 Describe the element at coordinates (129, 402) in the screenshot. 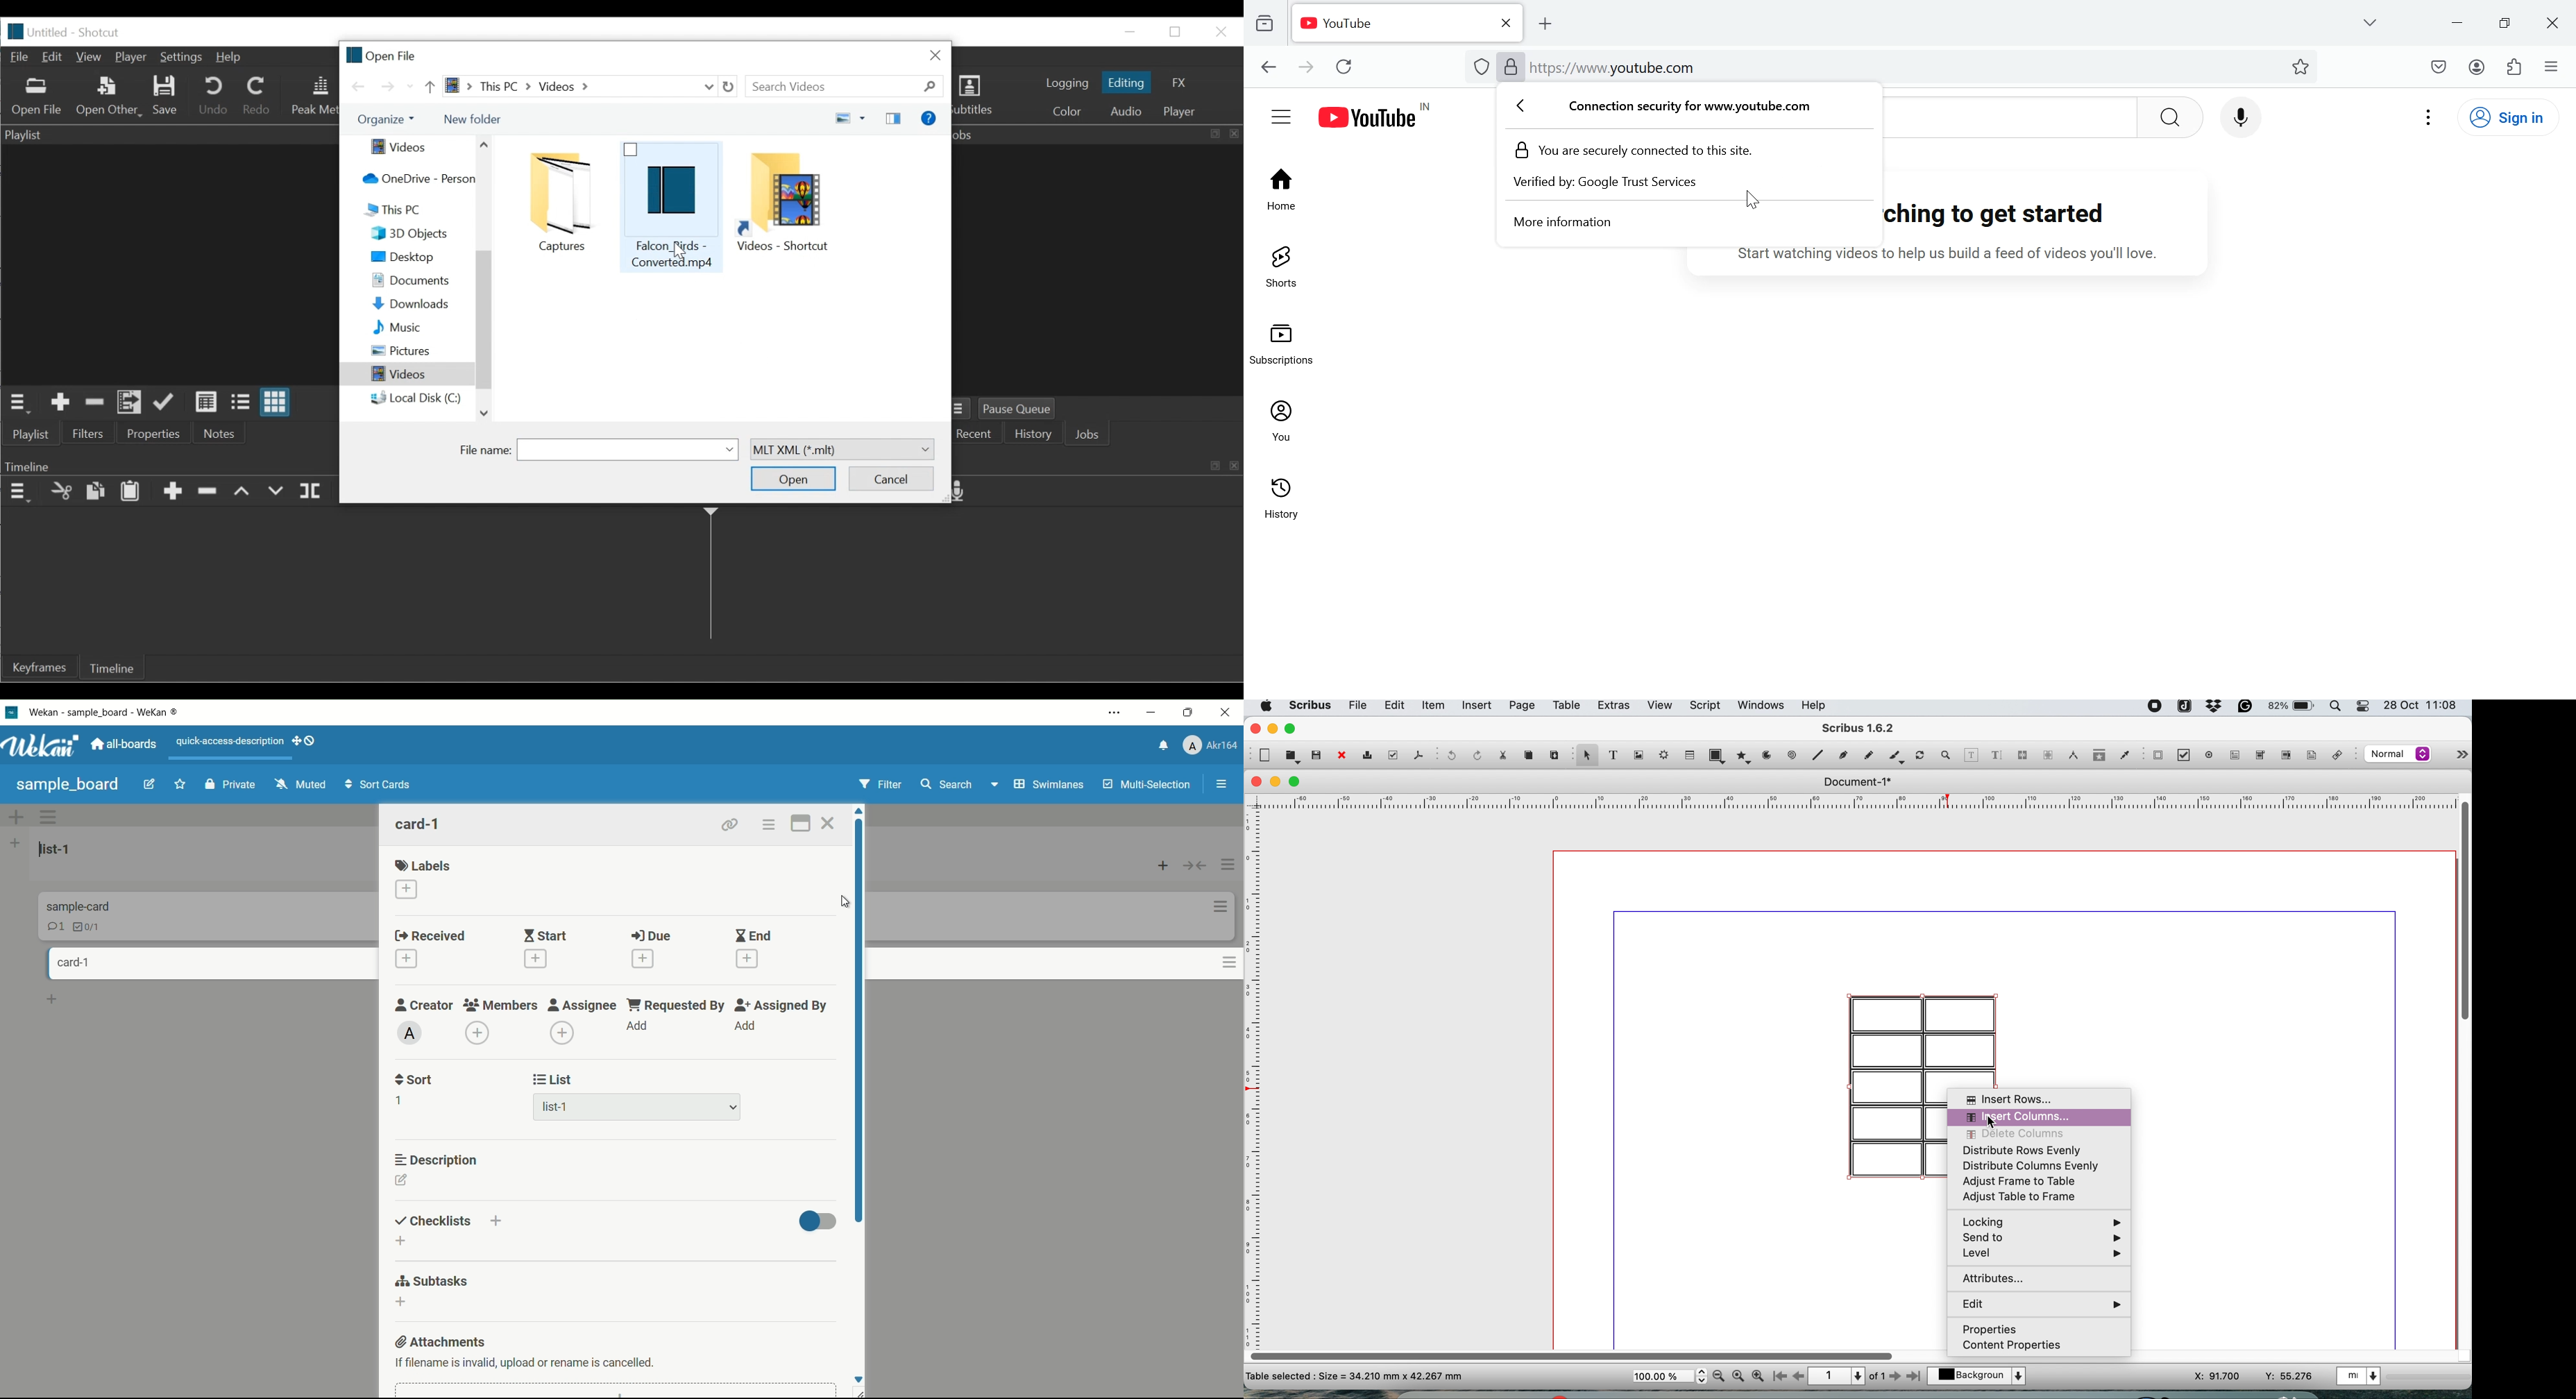

I see `Add the files to the playlist` at that location.